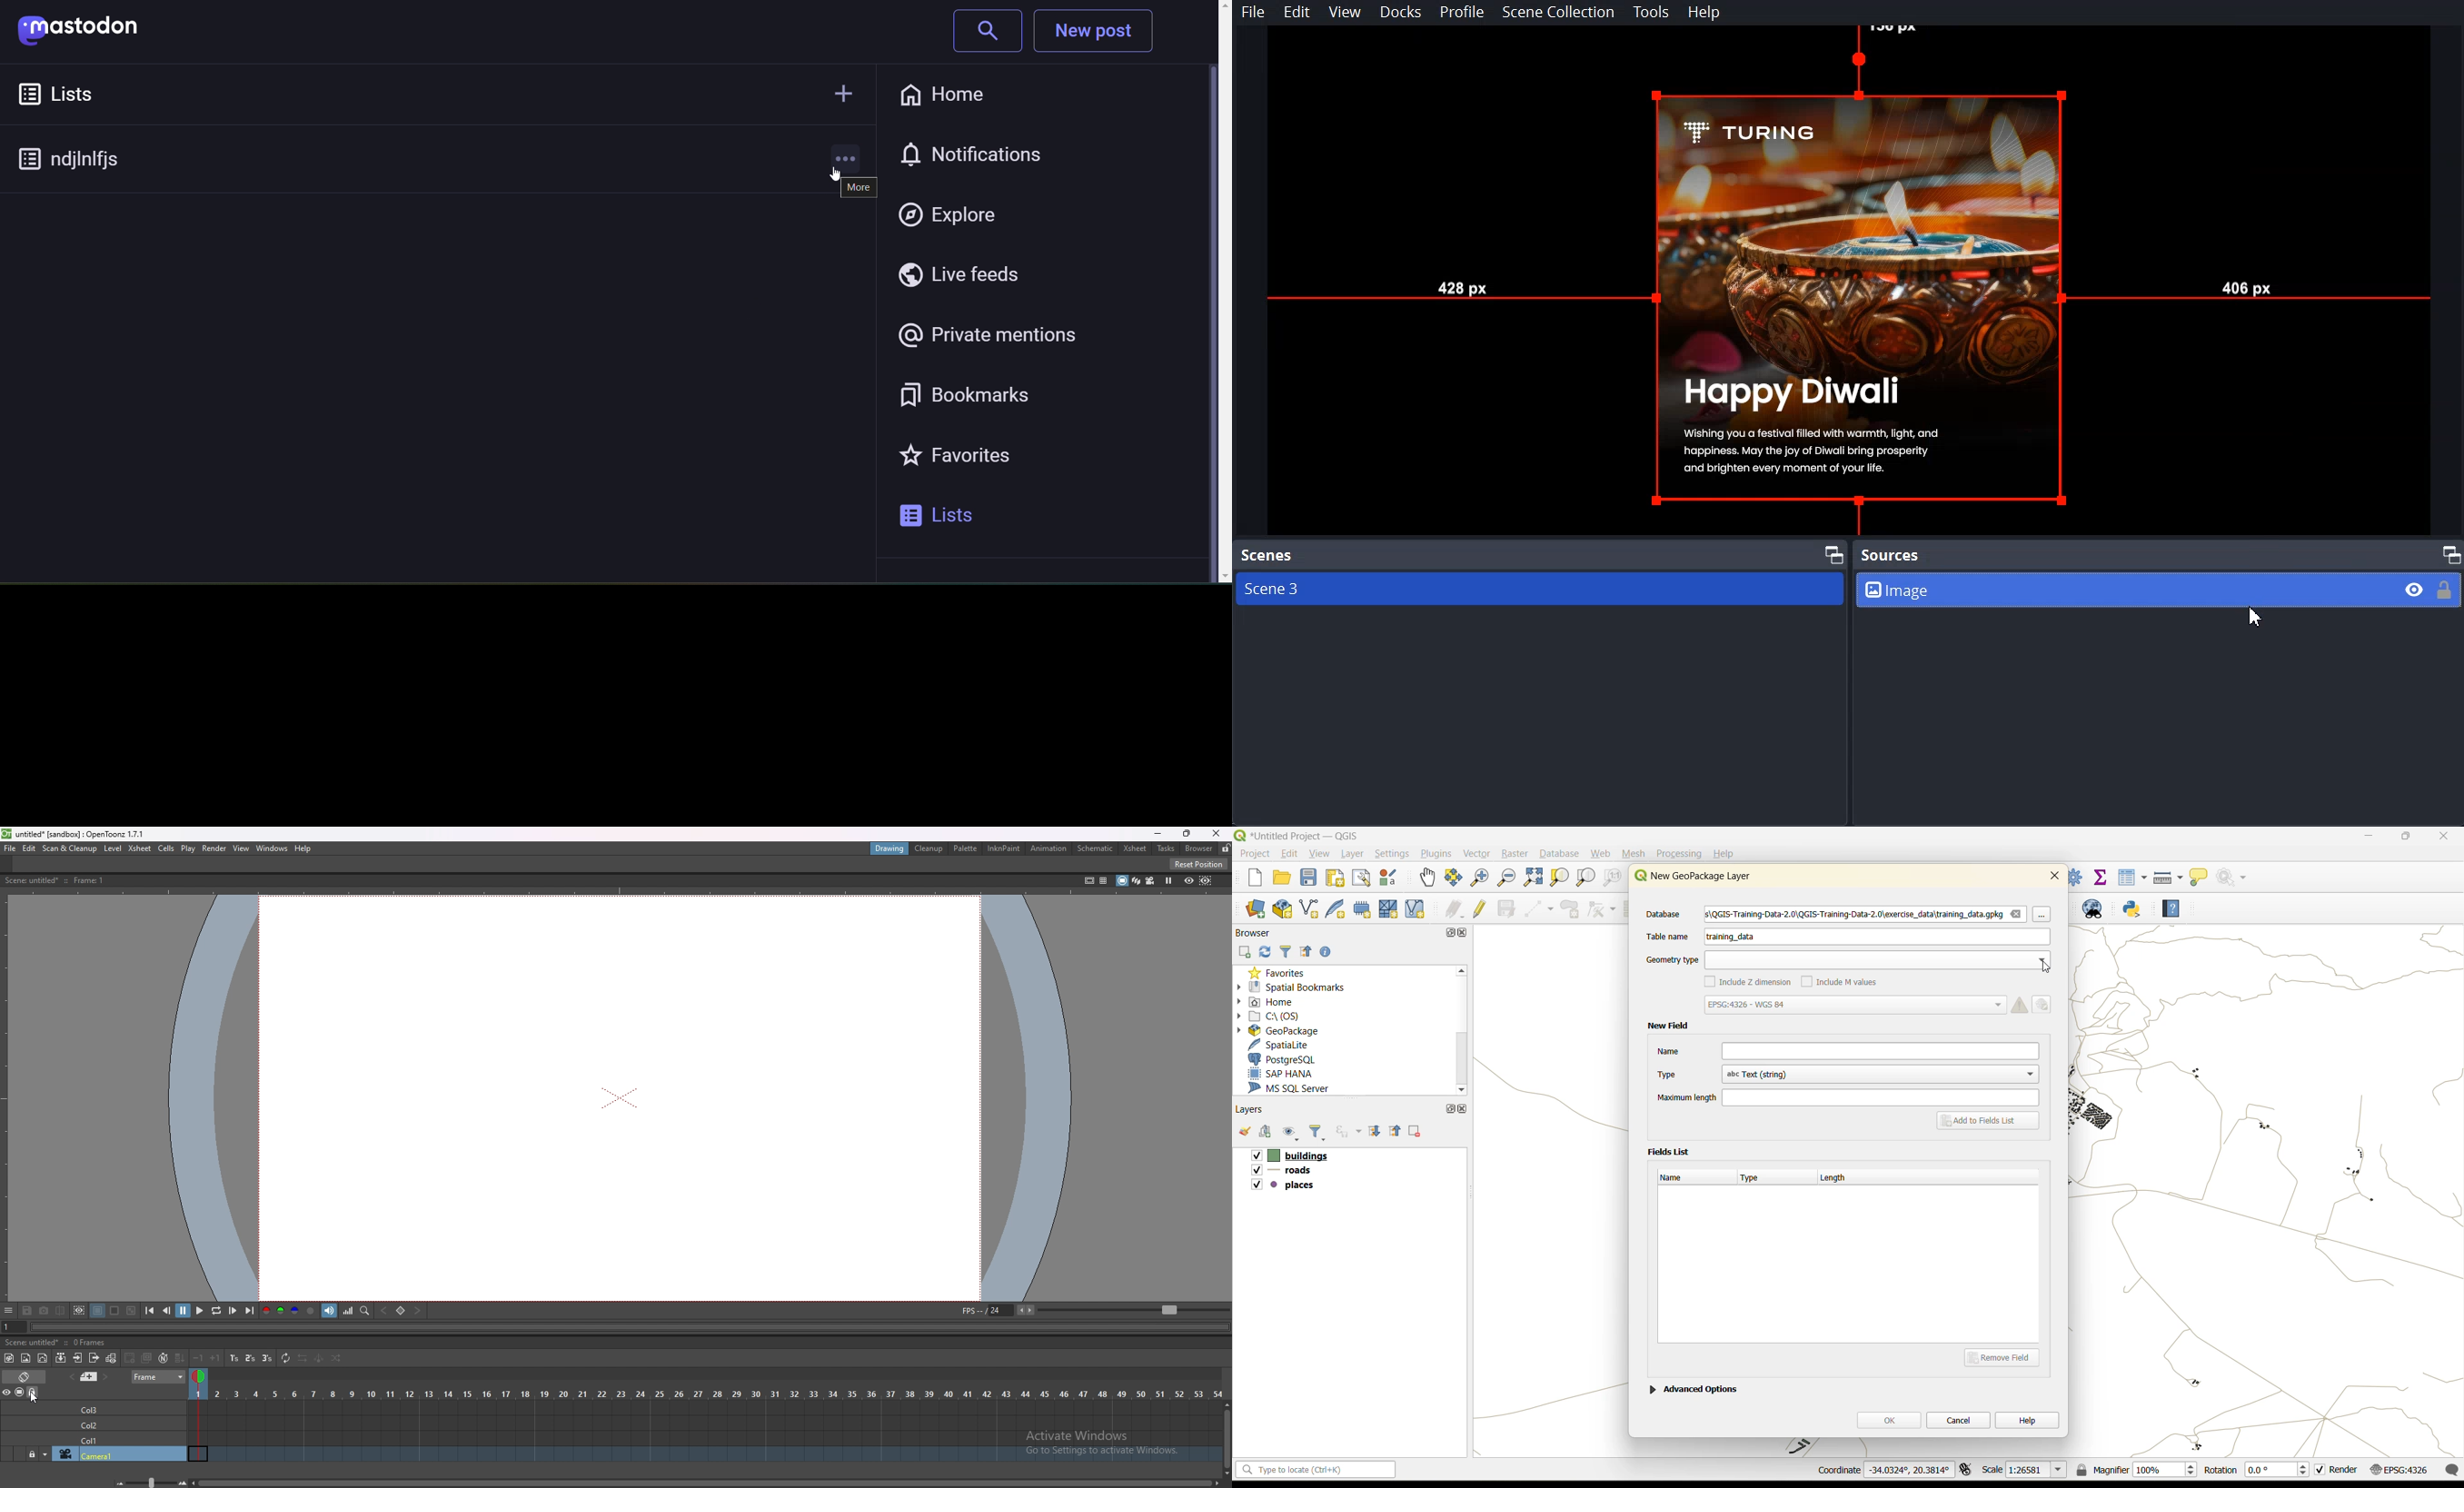 The image size is (2464, 1512). Describe the element at coordinates (1750, 983) in the screenshot. I see `include z dimension` at that location.